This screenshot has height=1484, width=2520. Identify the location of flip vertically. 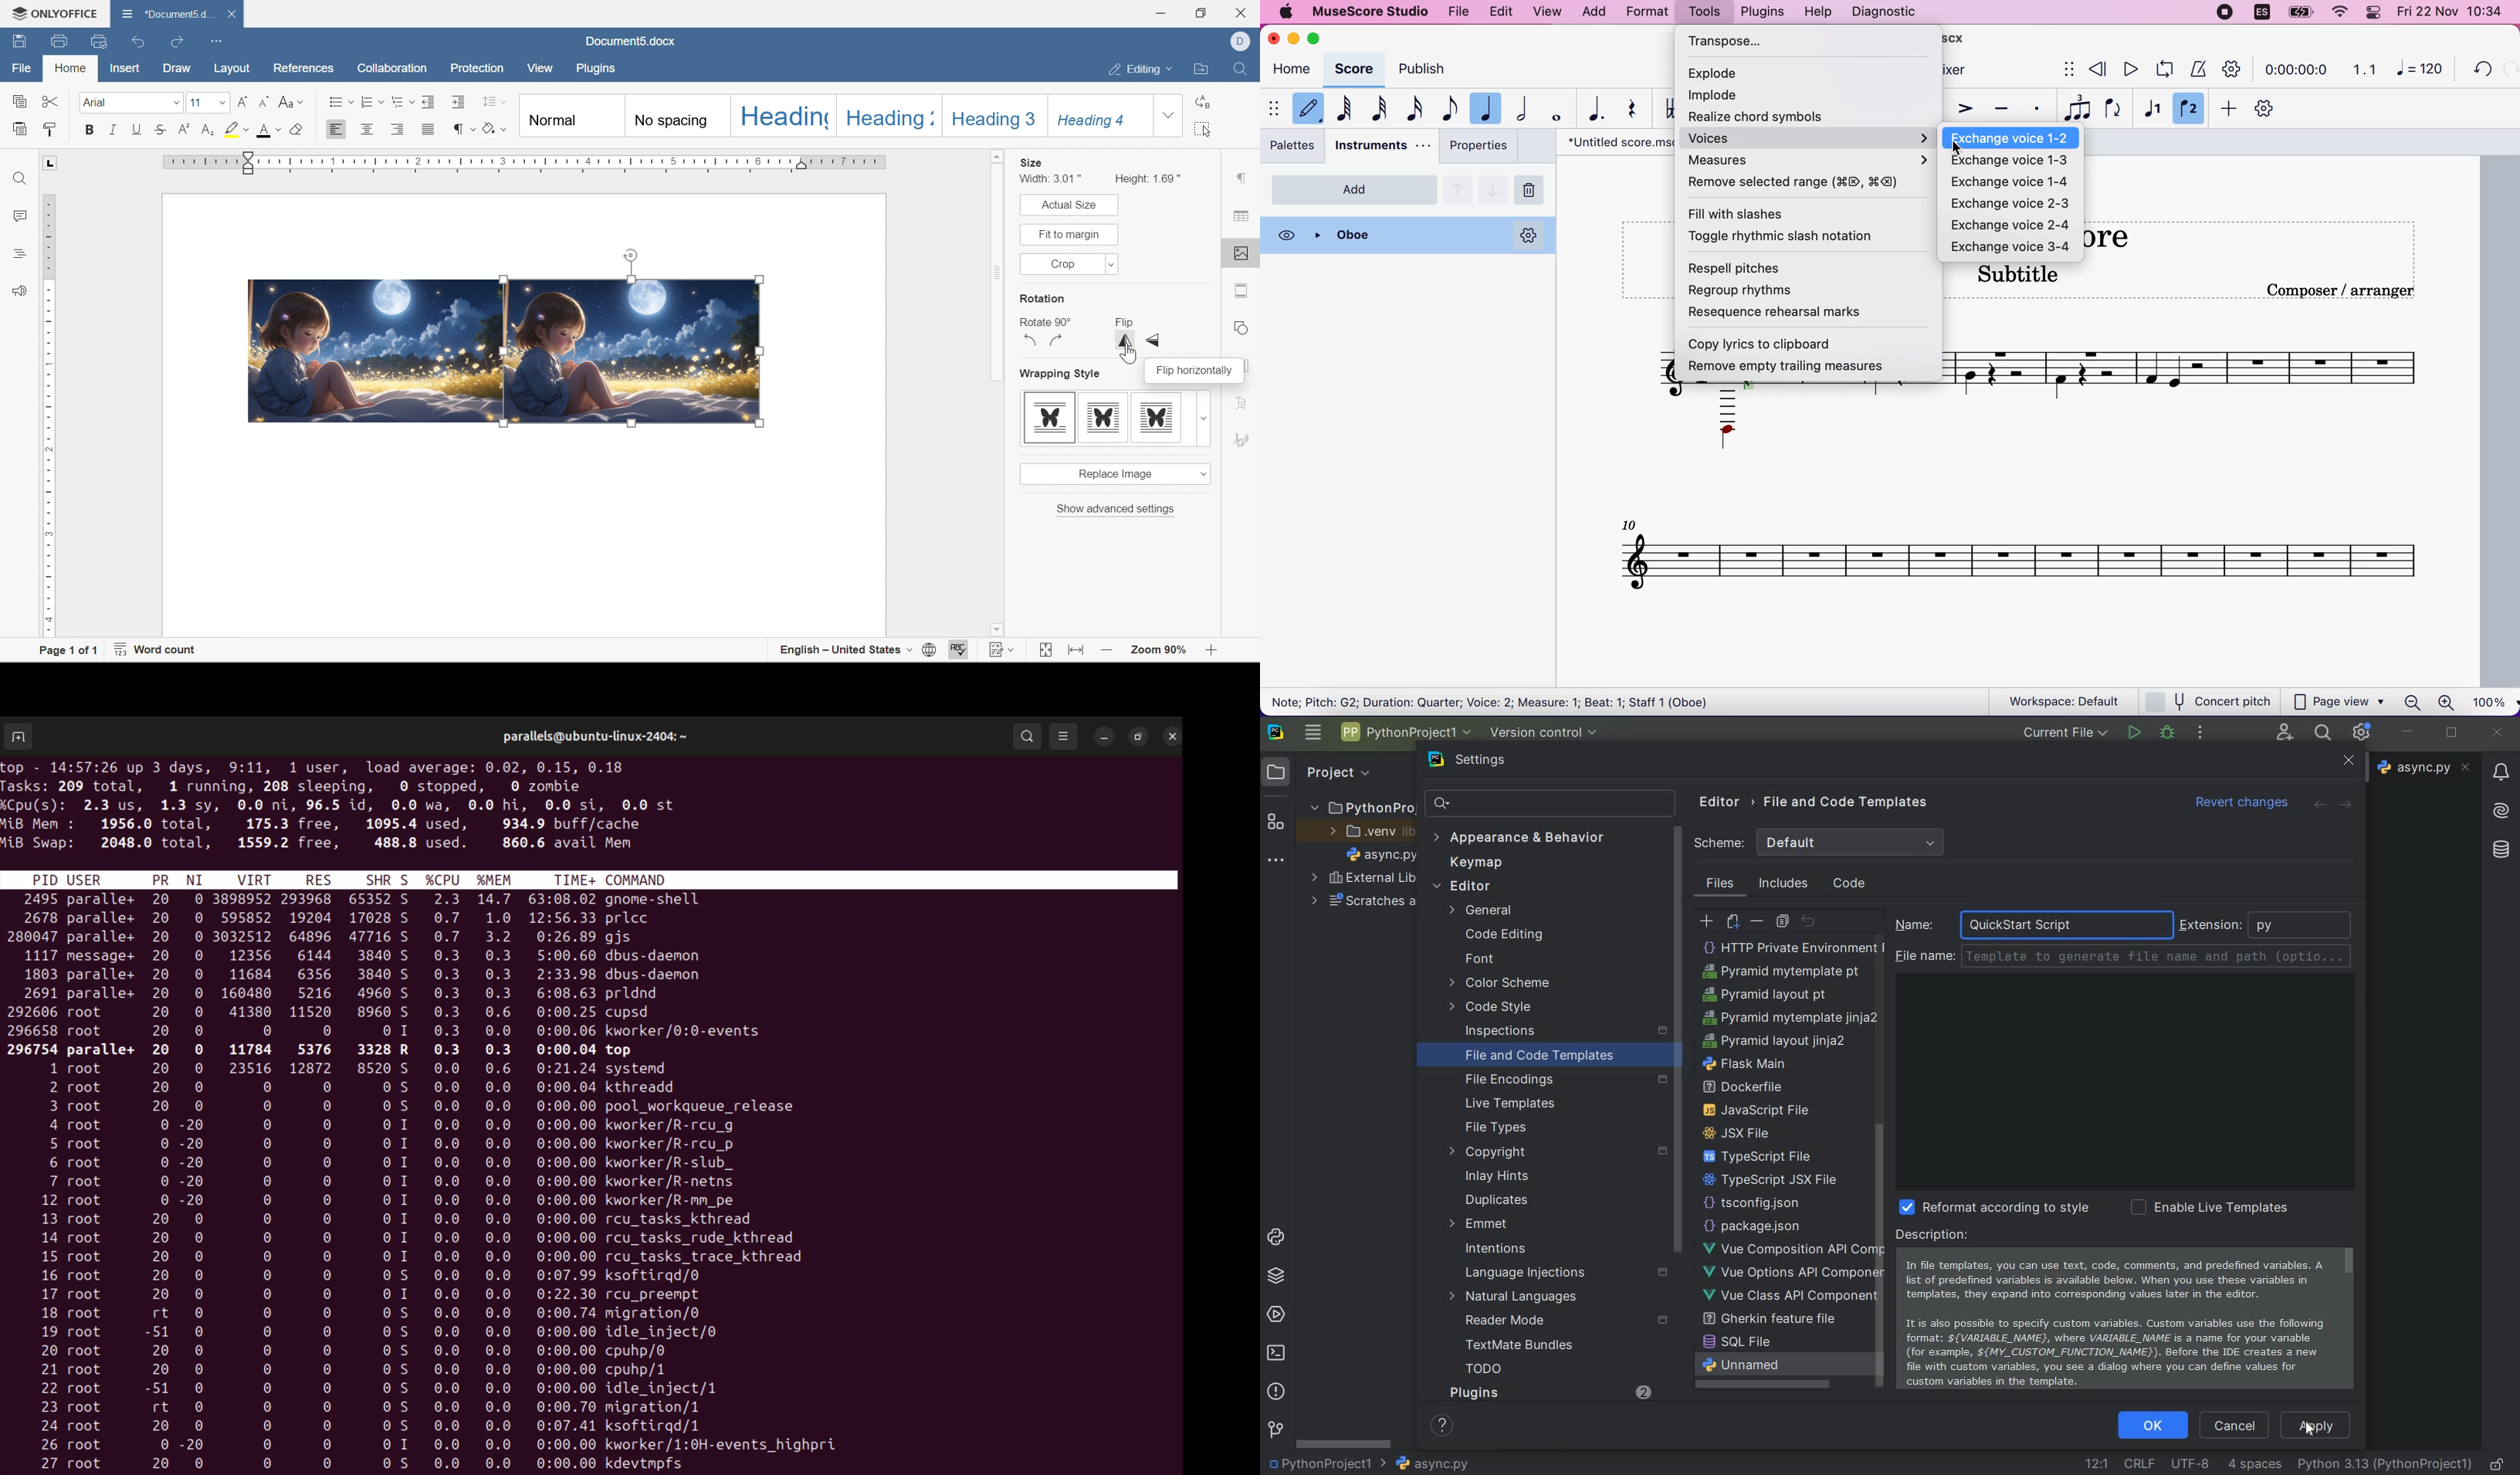
(1126, 341).